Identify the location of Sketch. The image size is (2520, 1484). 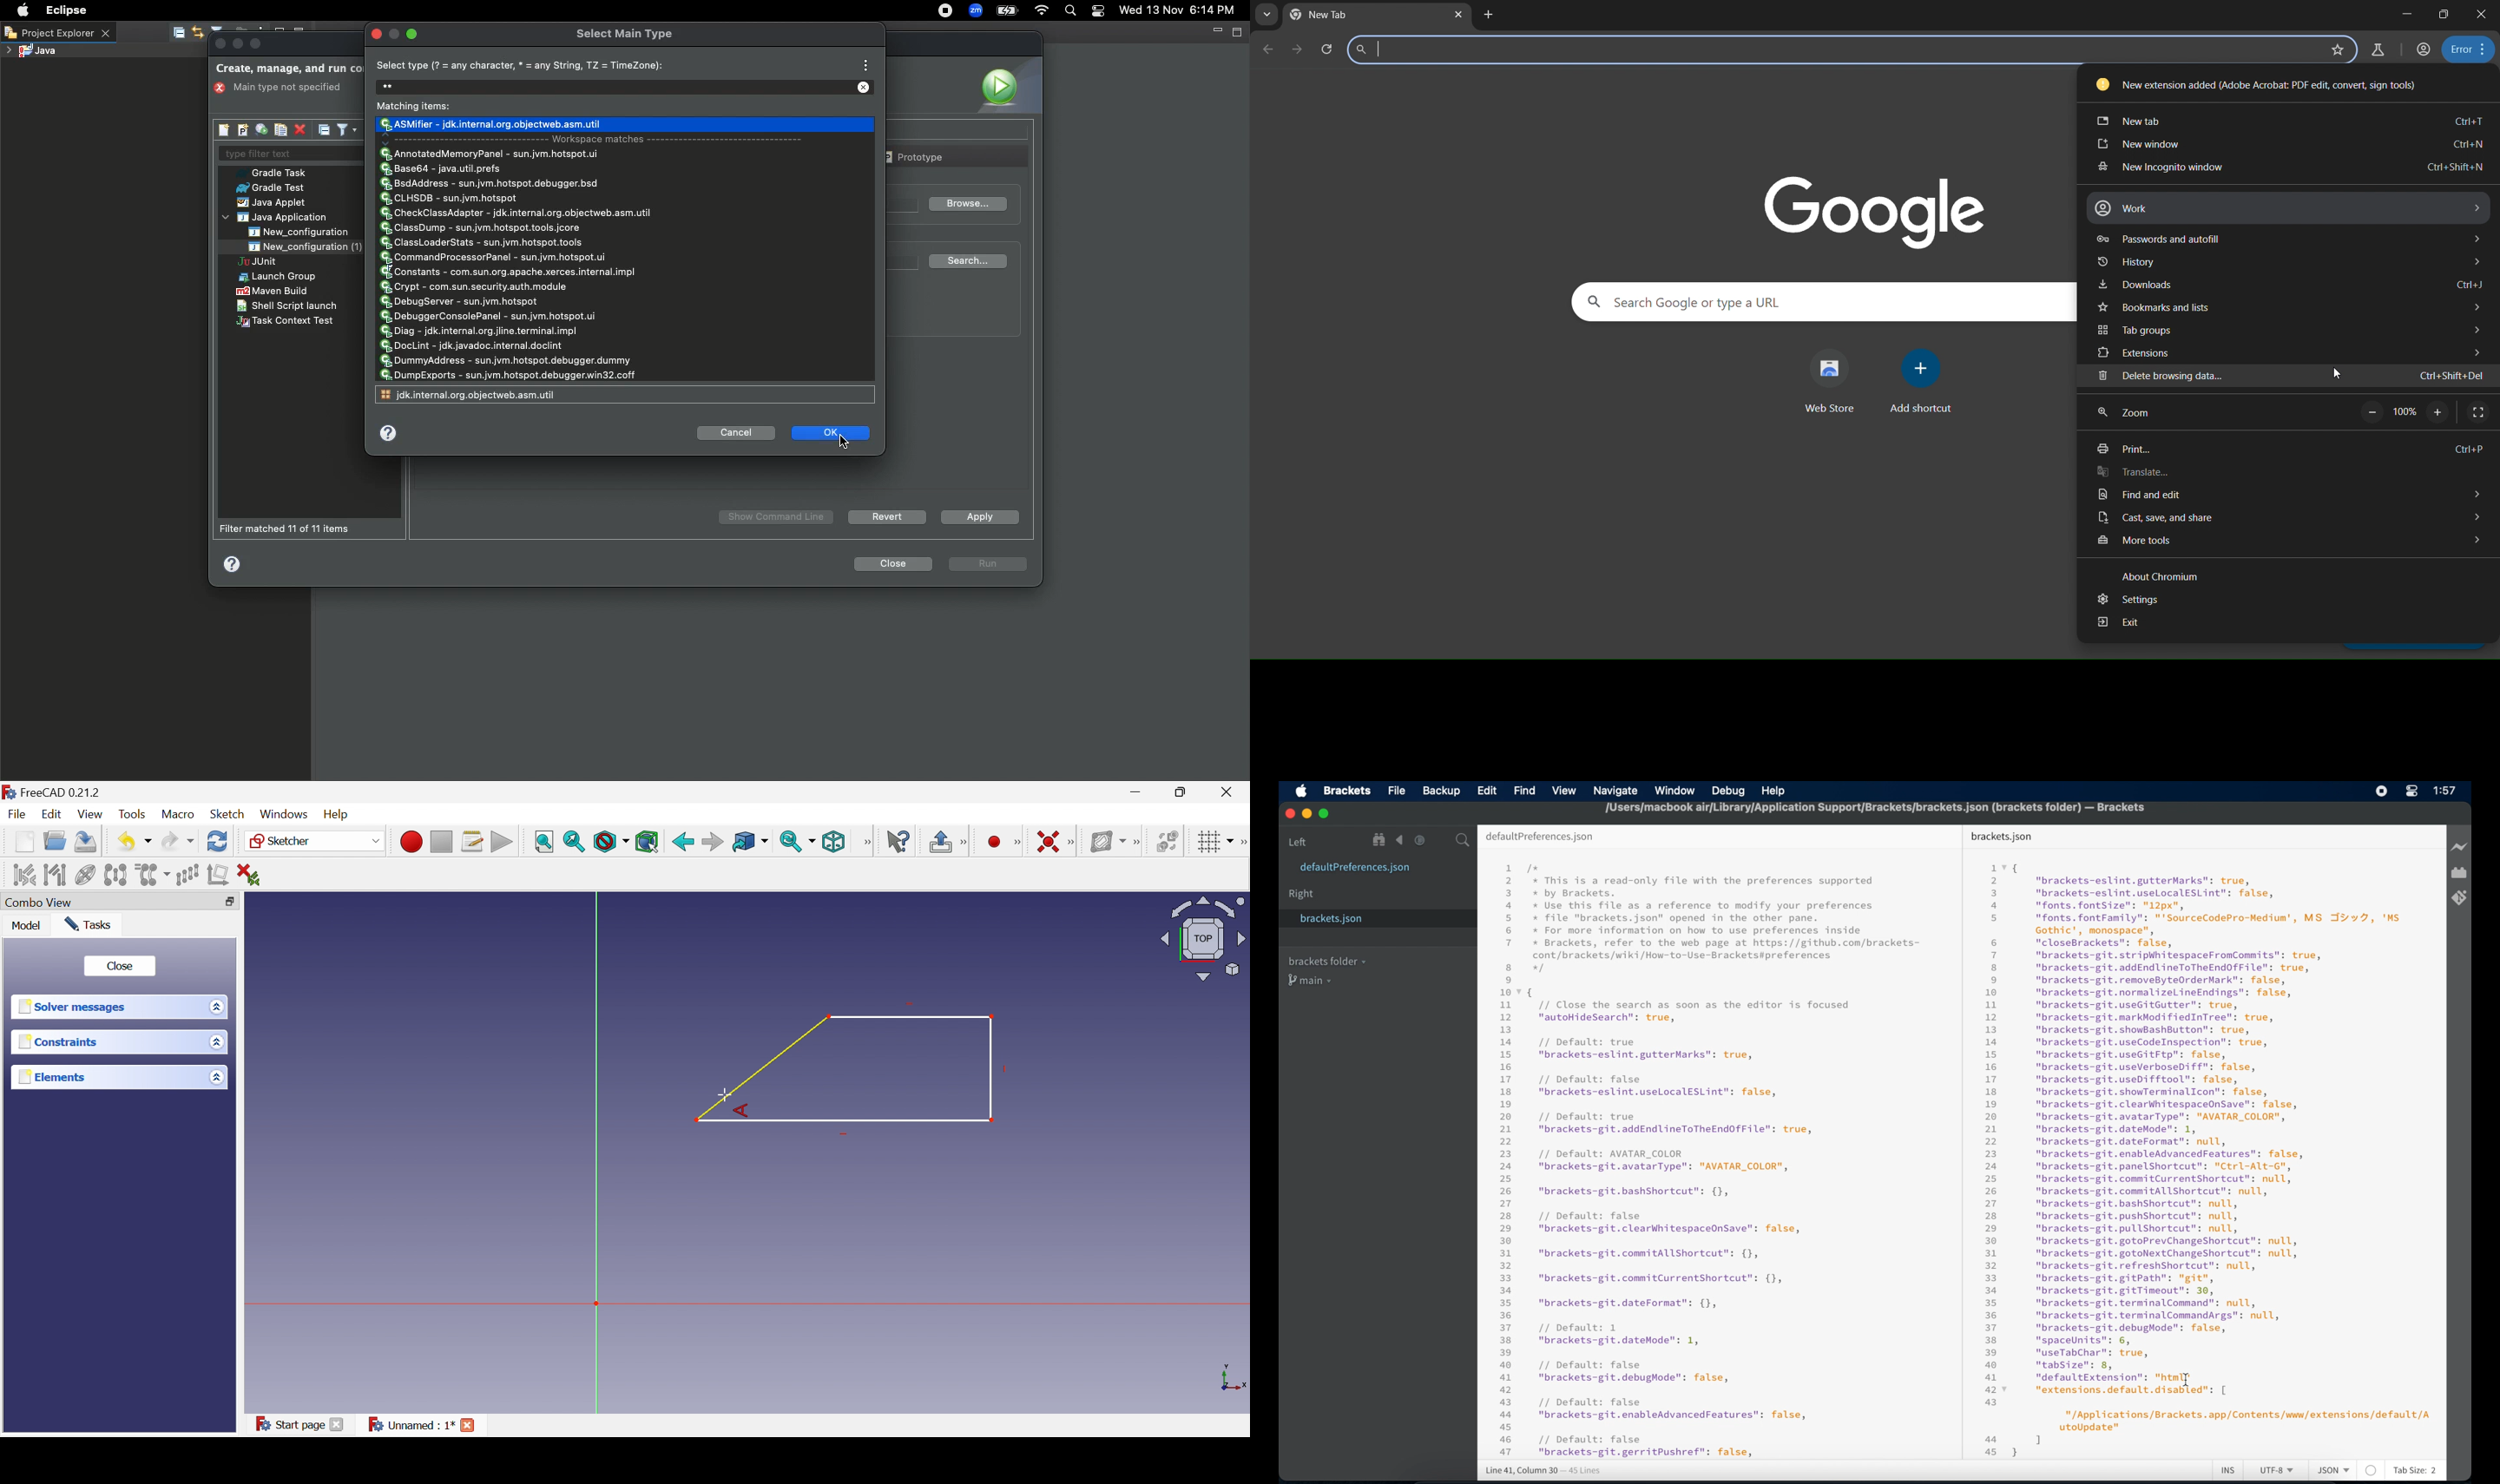
(229, 814).